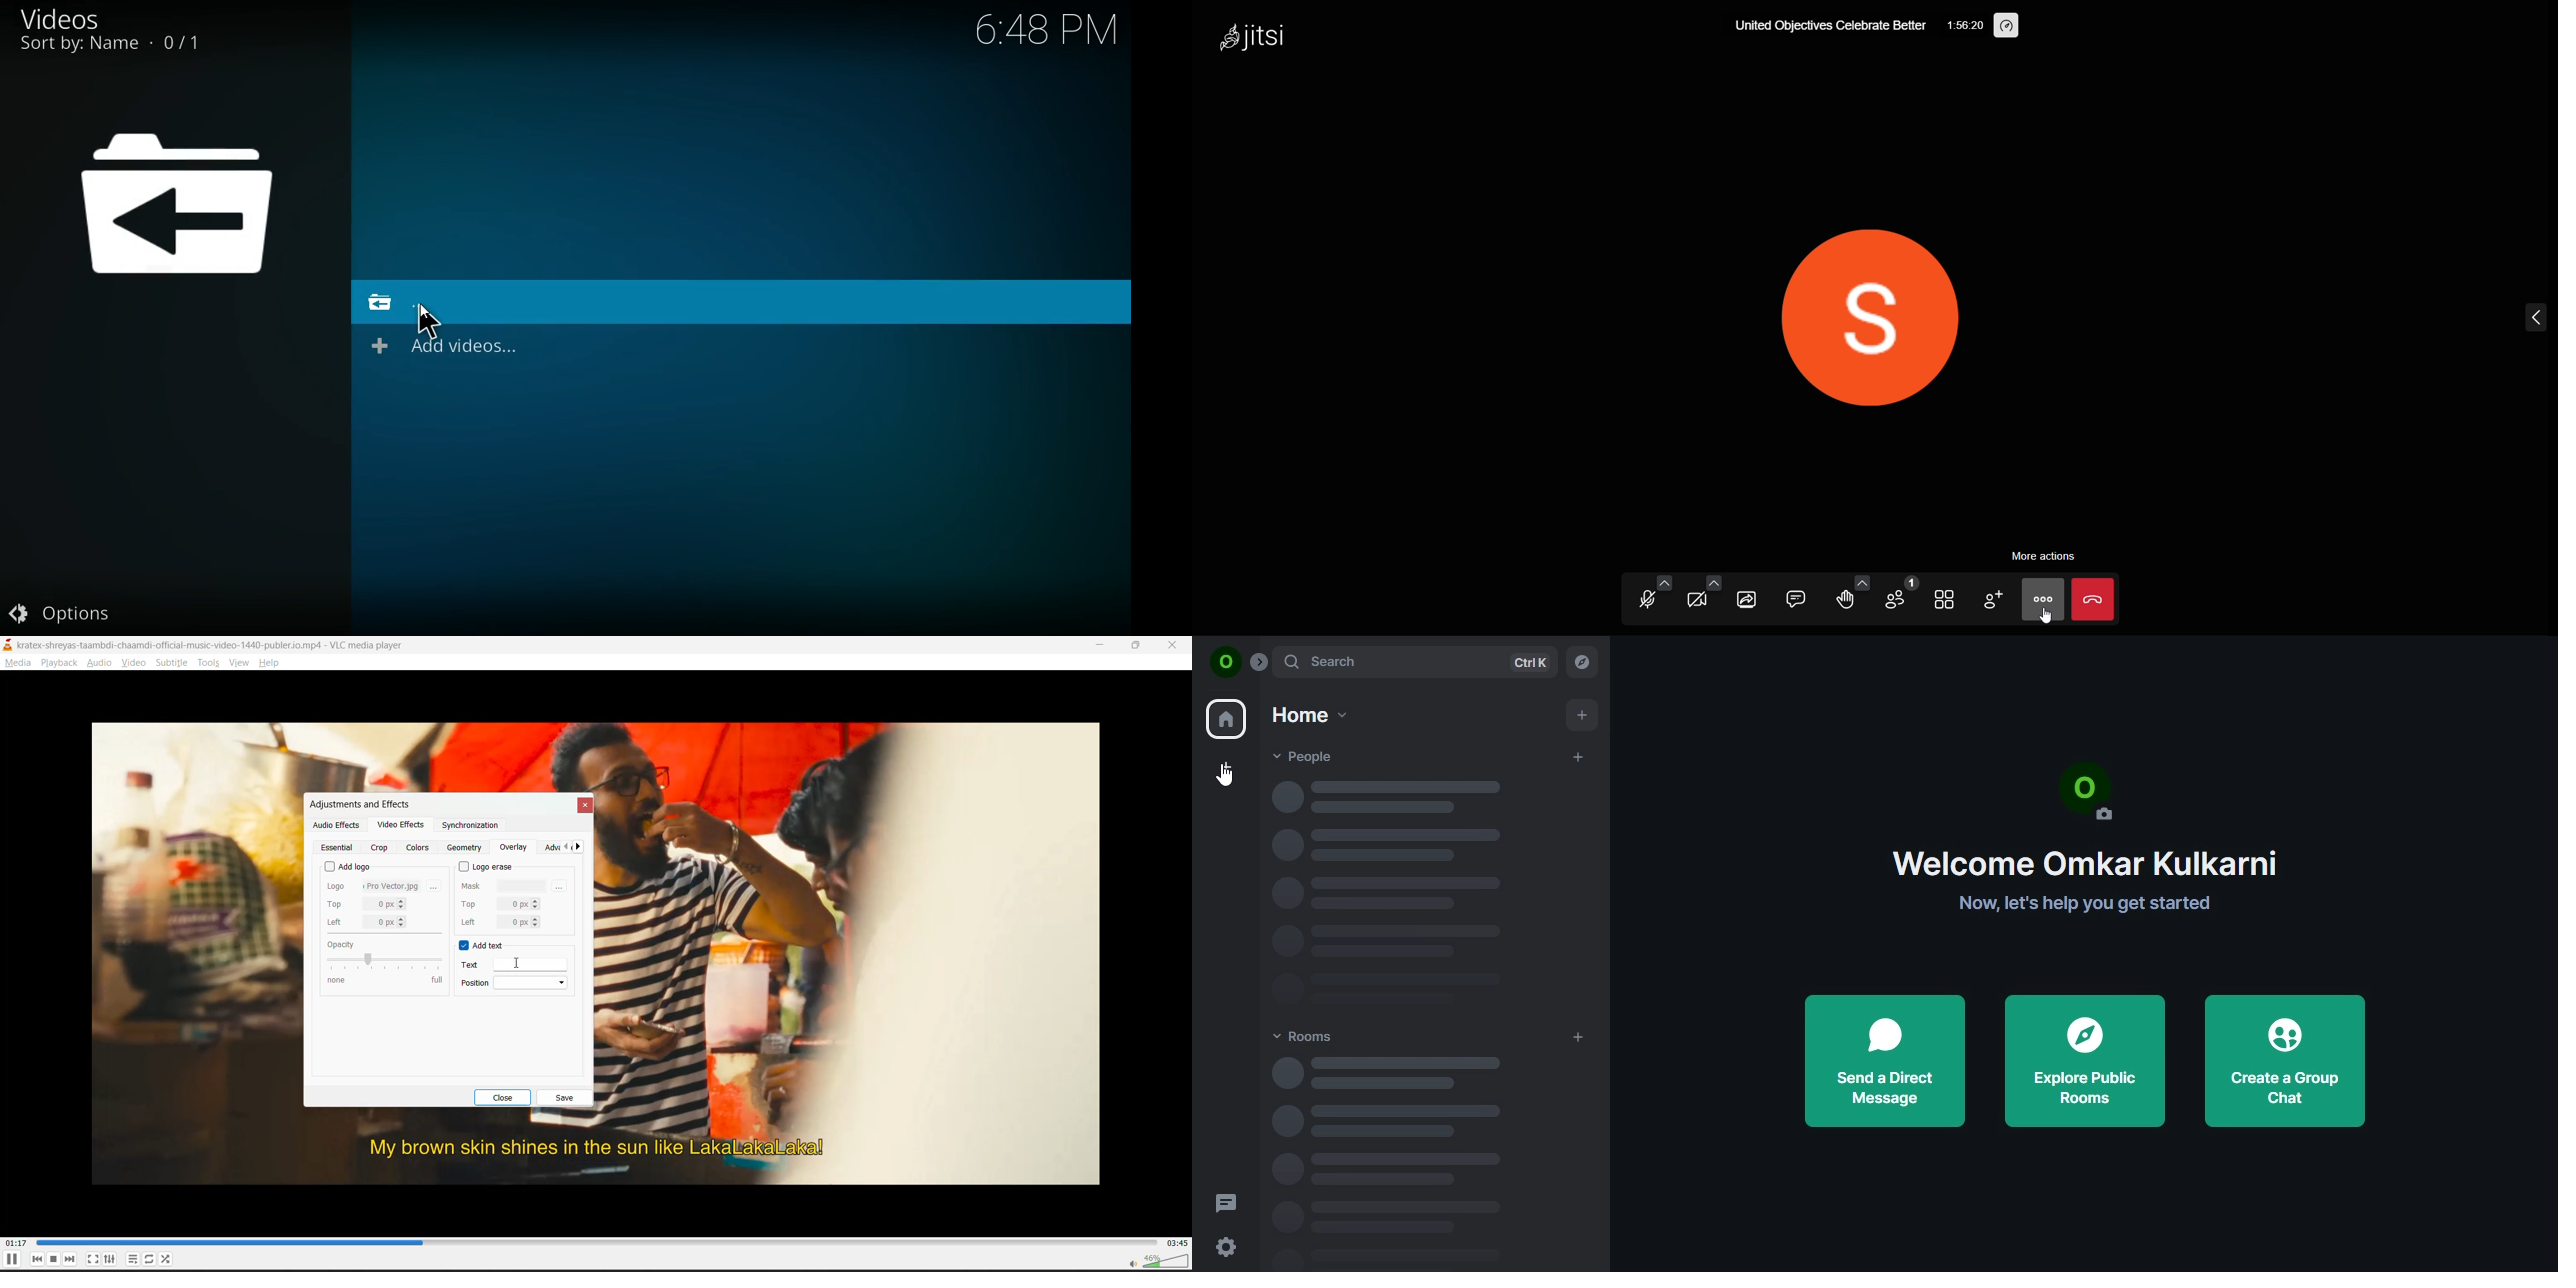 This screenshot has width=2576, height=1288. I want to click on start chat, so click(1580, 758).